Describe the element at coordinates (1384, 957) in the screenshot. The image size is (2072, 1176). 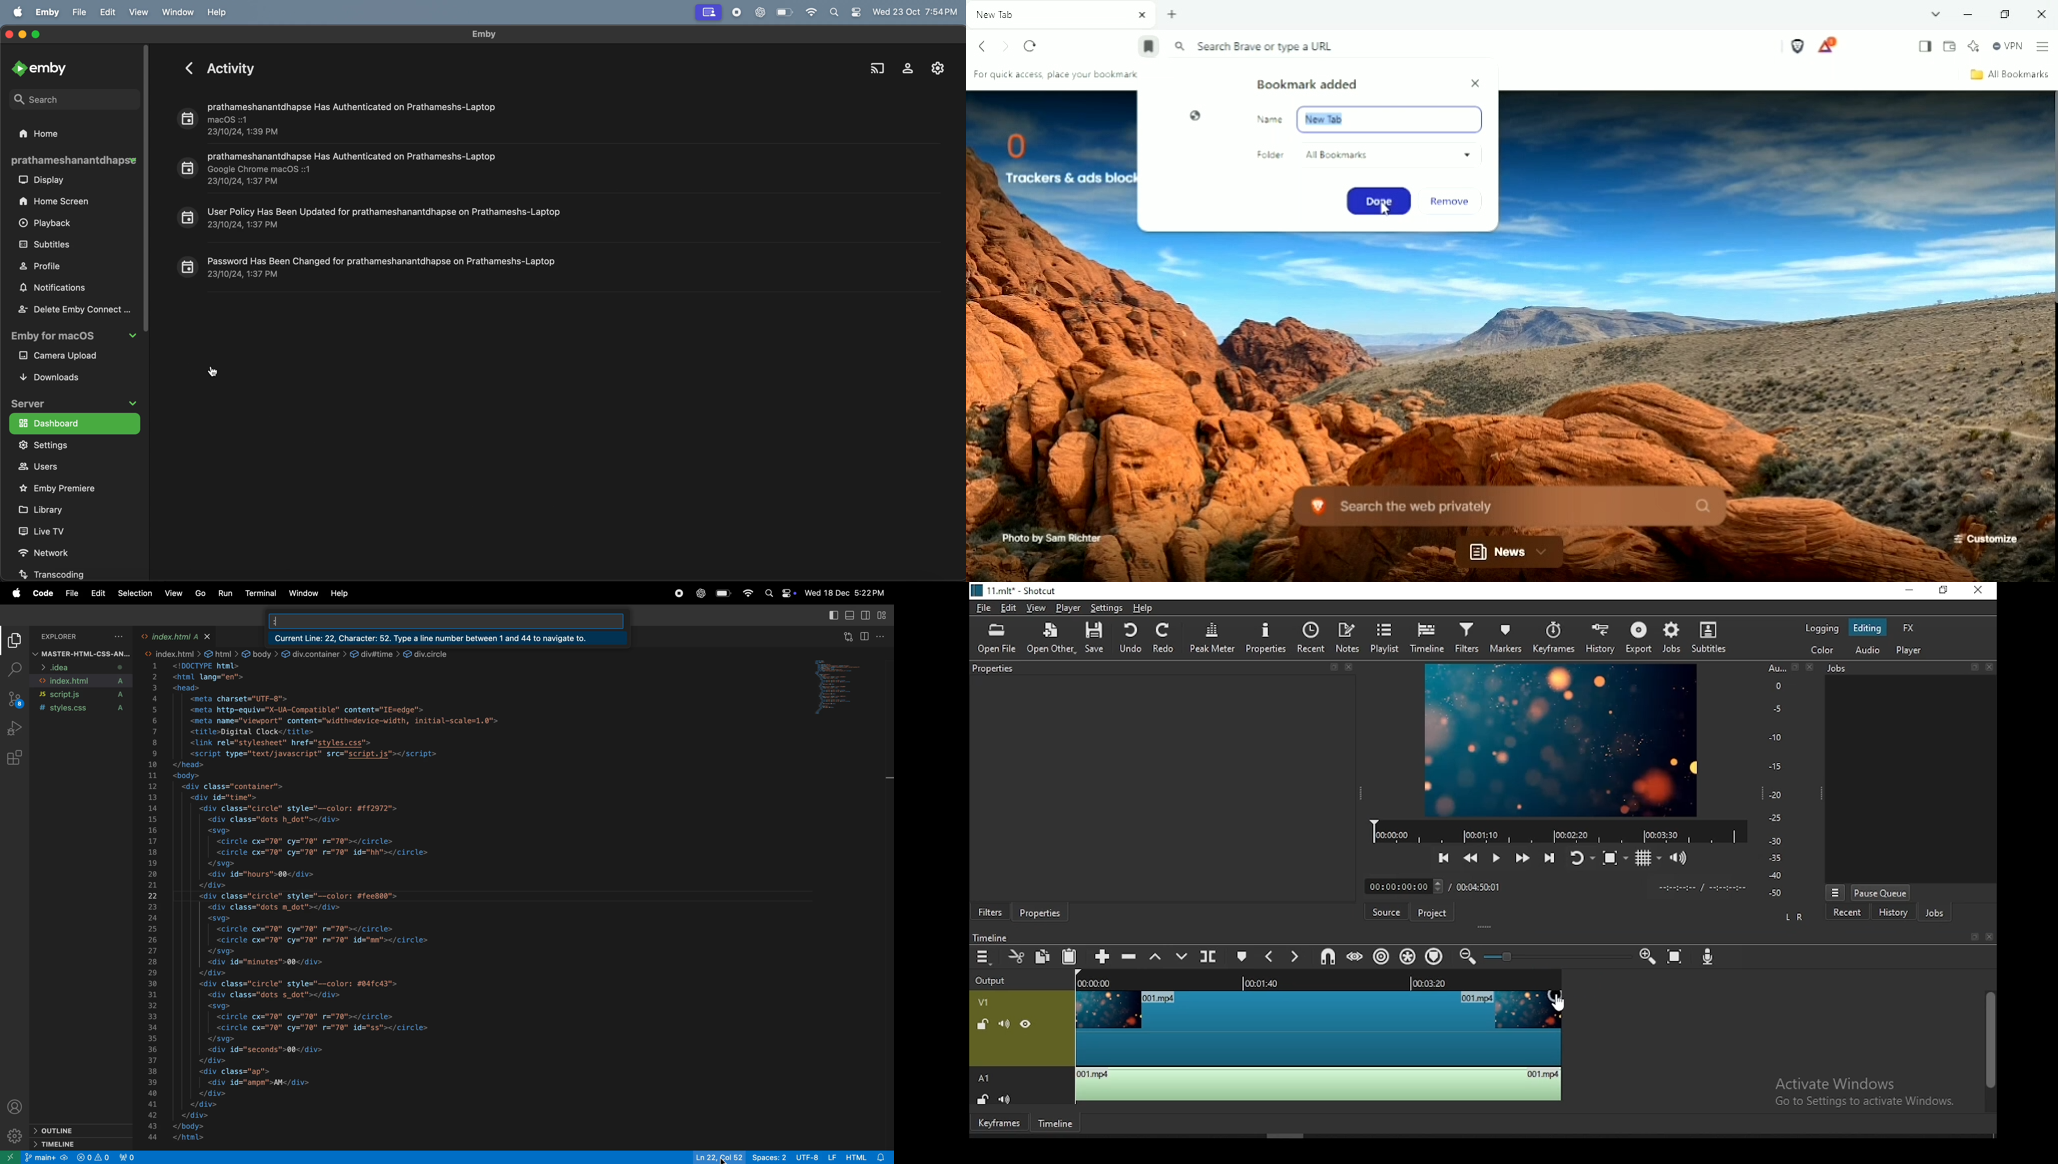
I see `ripple` at that location.